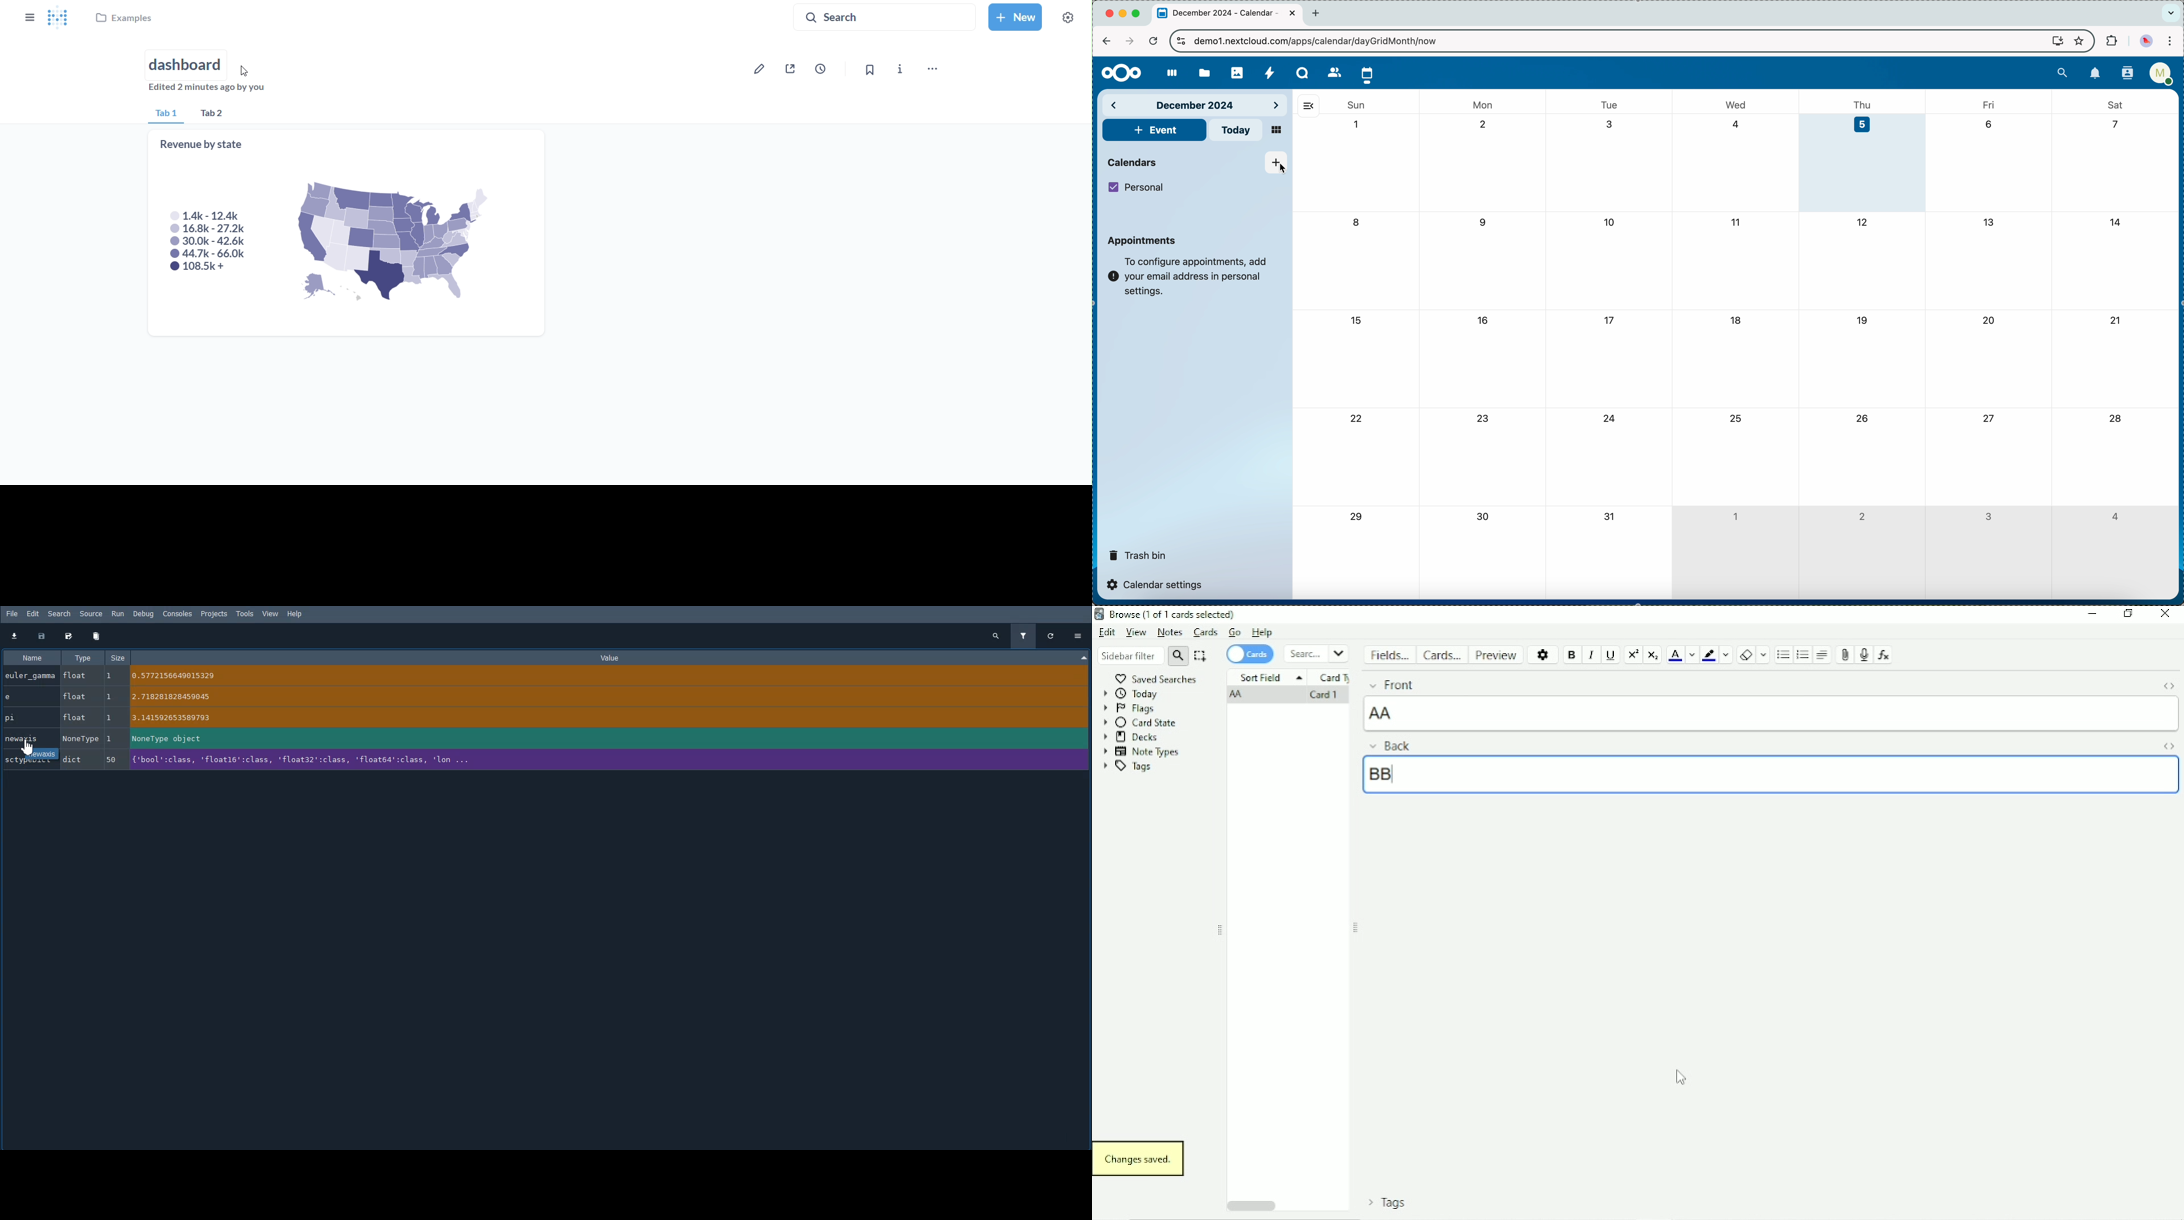 The image size is (2184, 1232). Describe the element at coordinates (613, 657) in the screenshot. I see `Value` at that location.